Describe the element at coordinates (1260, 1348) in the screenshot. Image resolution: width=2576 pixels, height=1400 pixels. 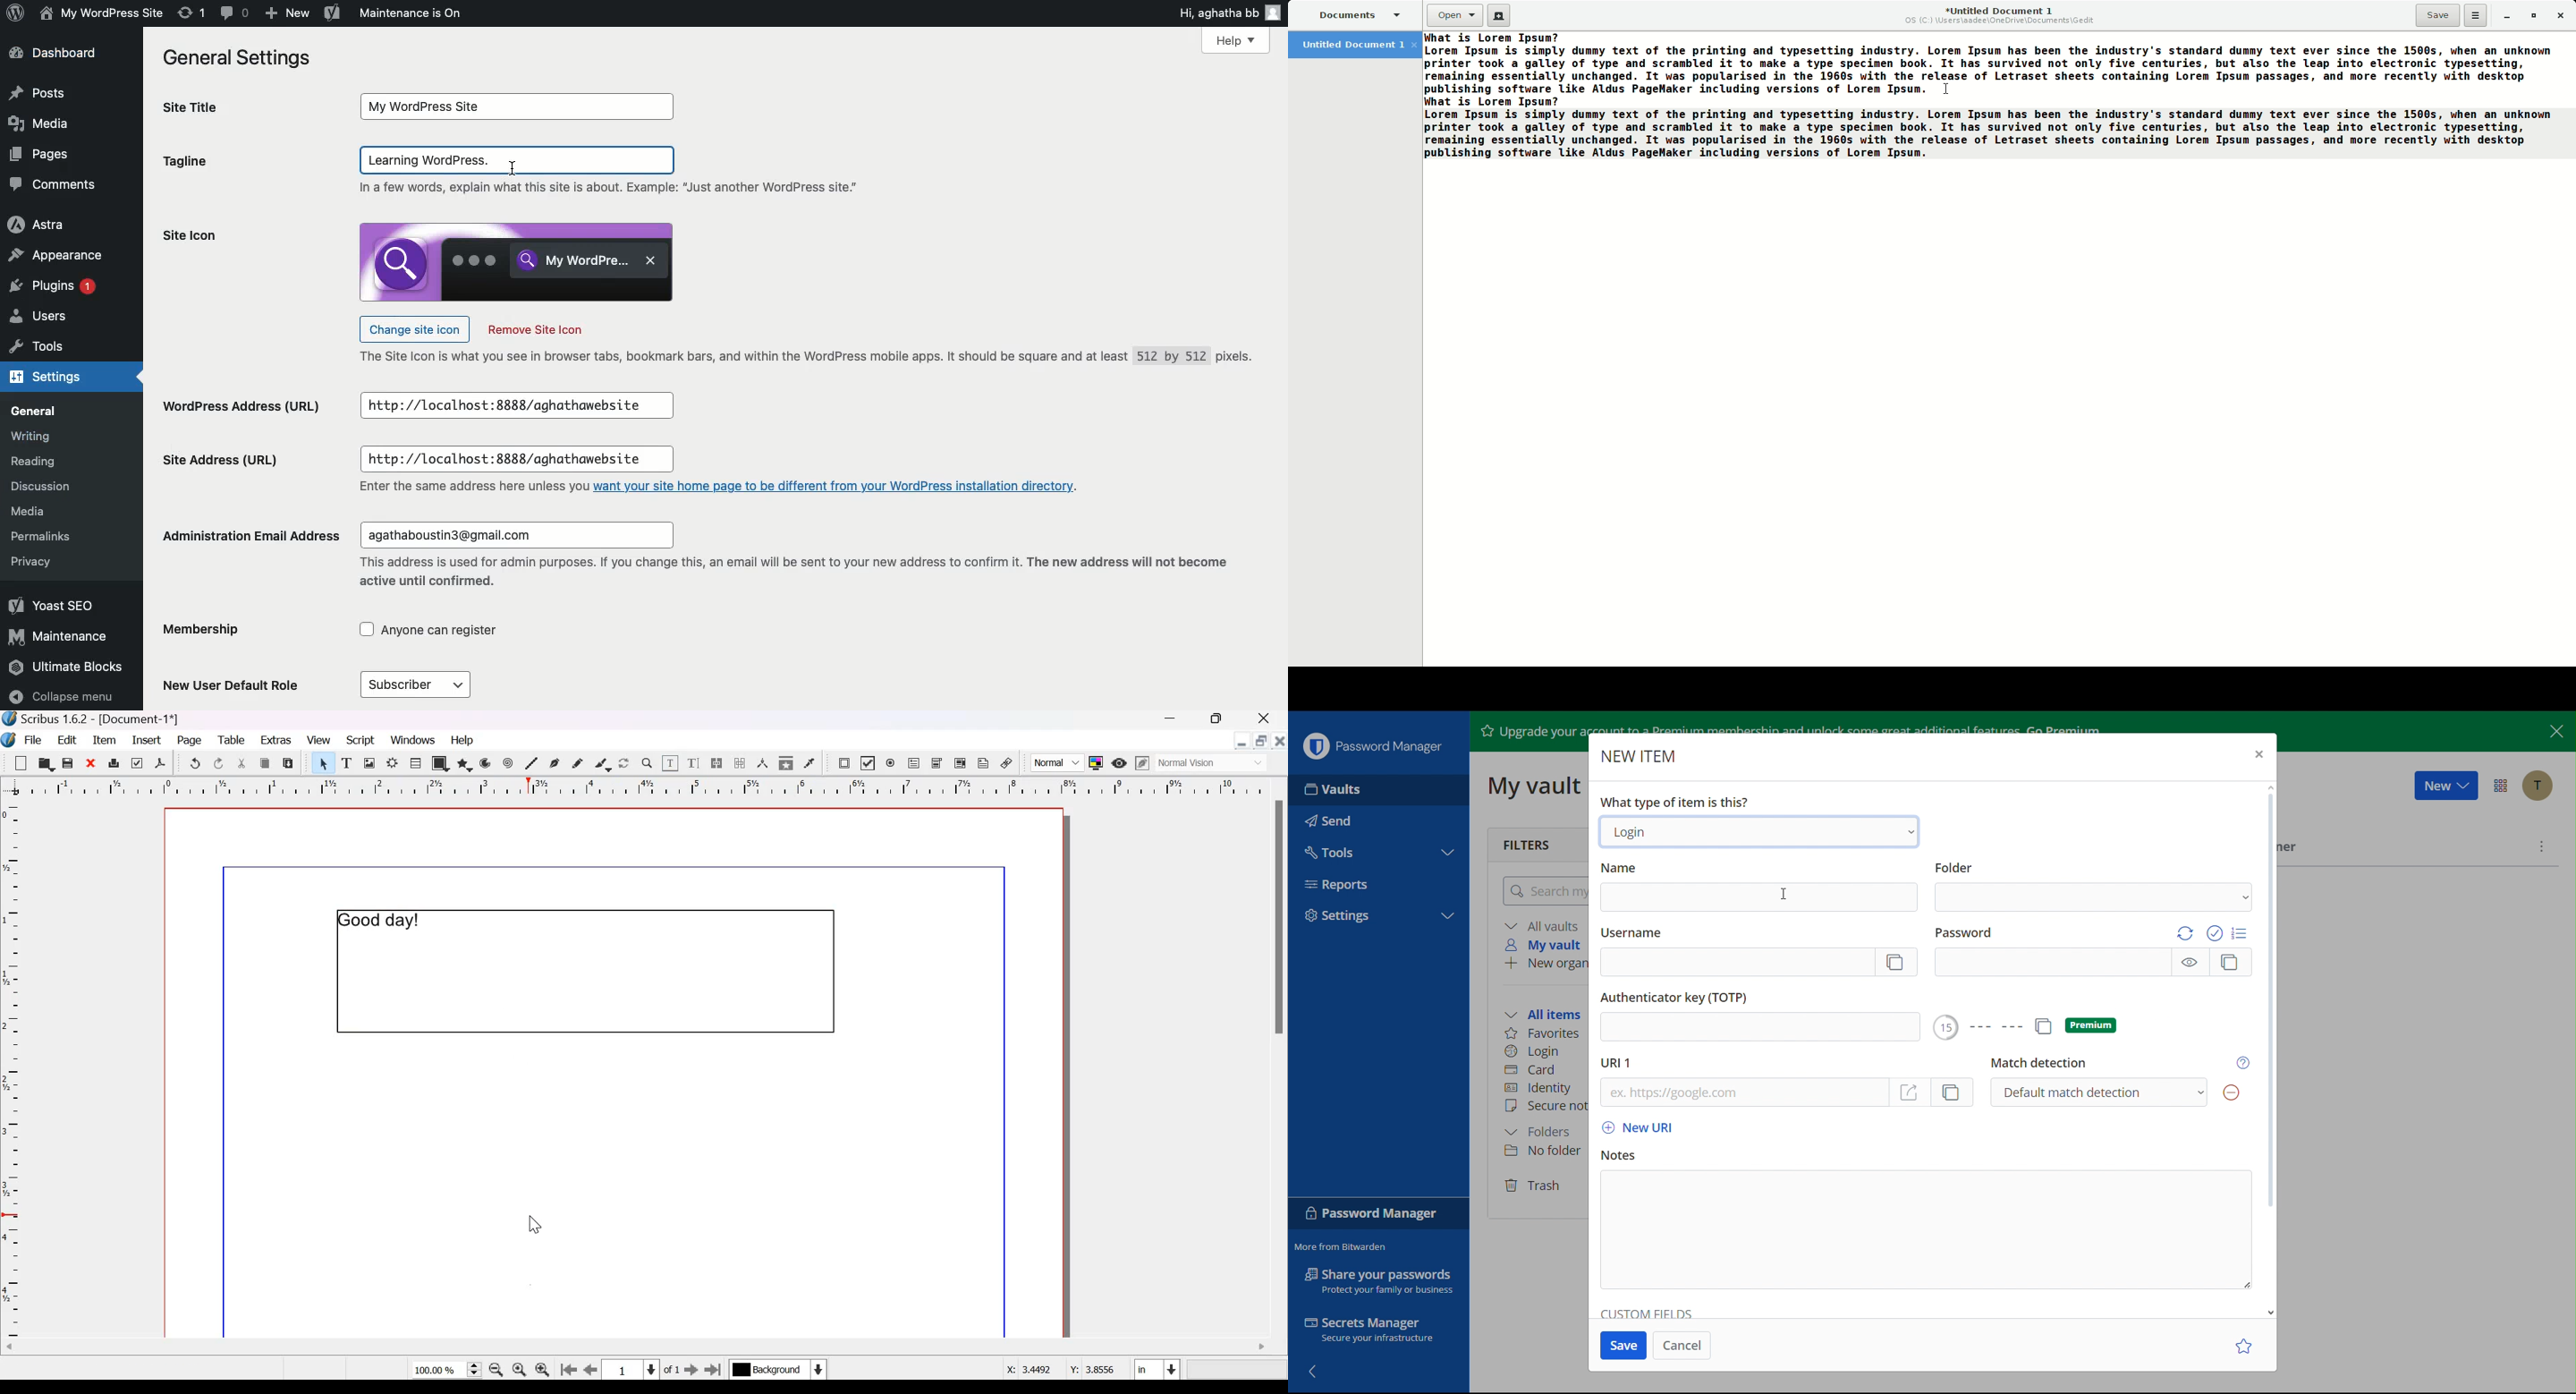
I see `Scroll right` at that location.